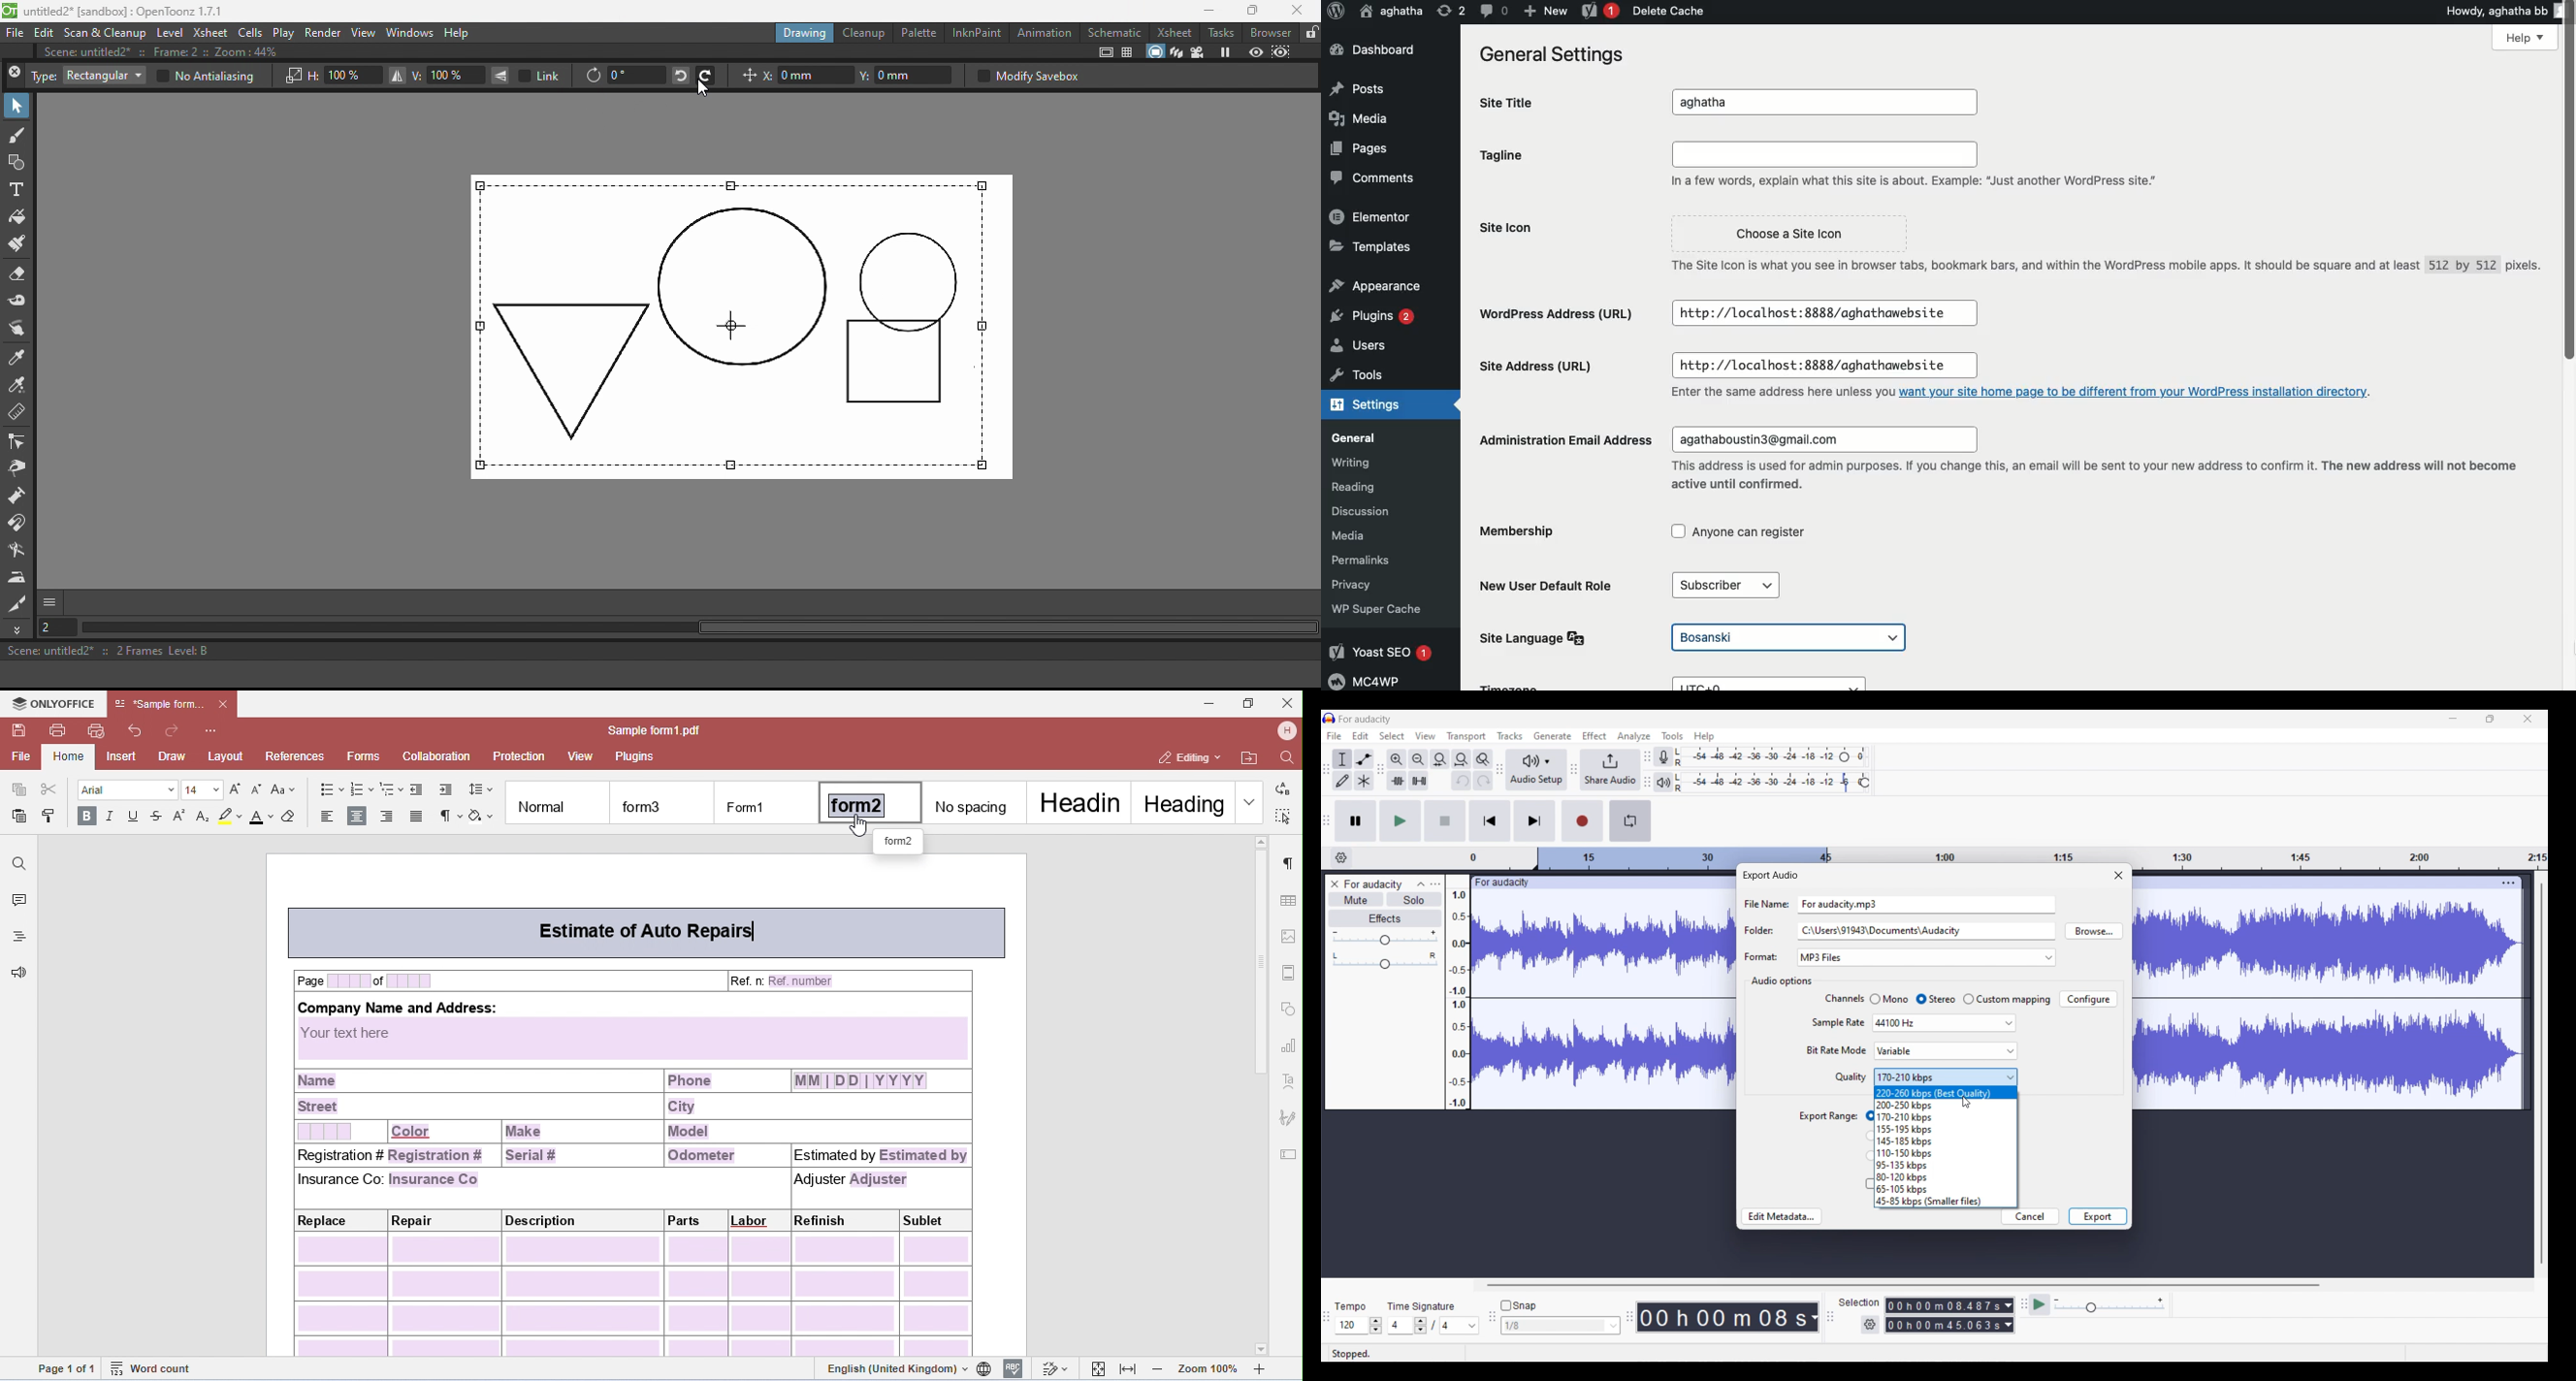 The width and height of the screenshot is (2576, 1400). Describe the element at coordinates (1421, 1325) in the screenshot. I see `Increase/Decrease number` at that location.